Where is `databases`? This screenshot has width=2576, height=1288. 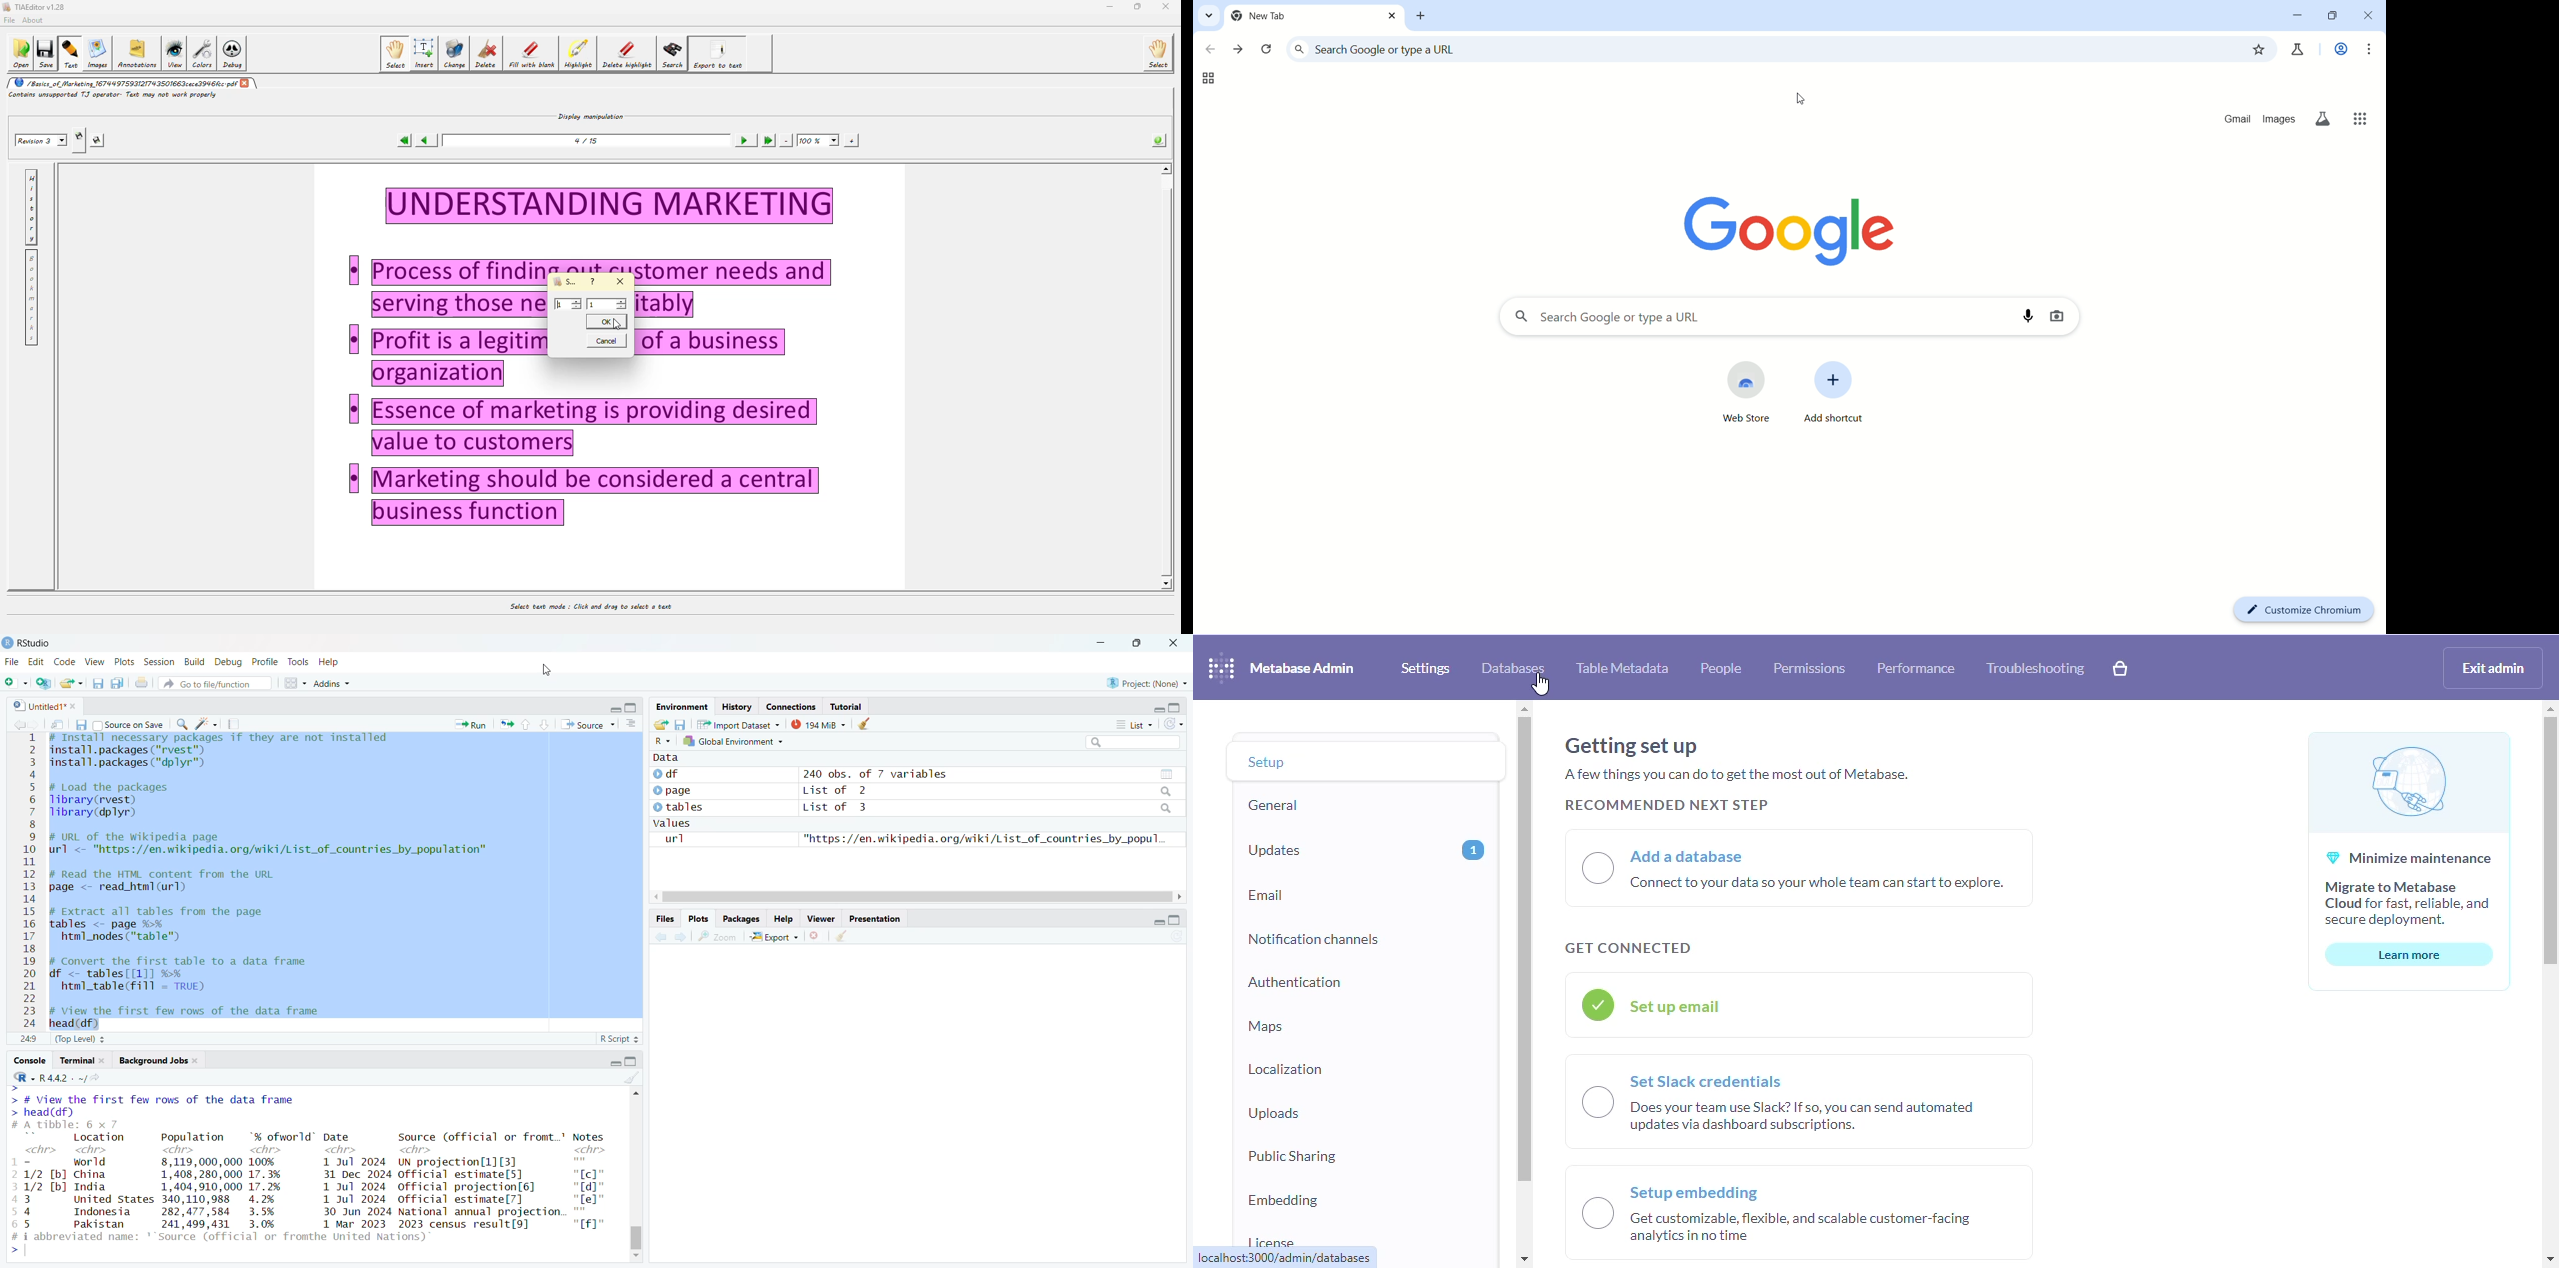 databases is located at coordinates (1512, 668).